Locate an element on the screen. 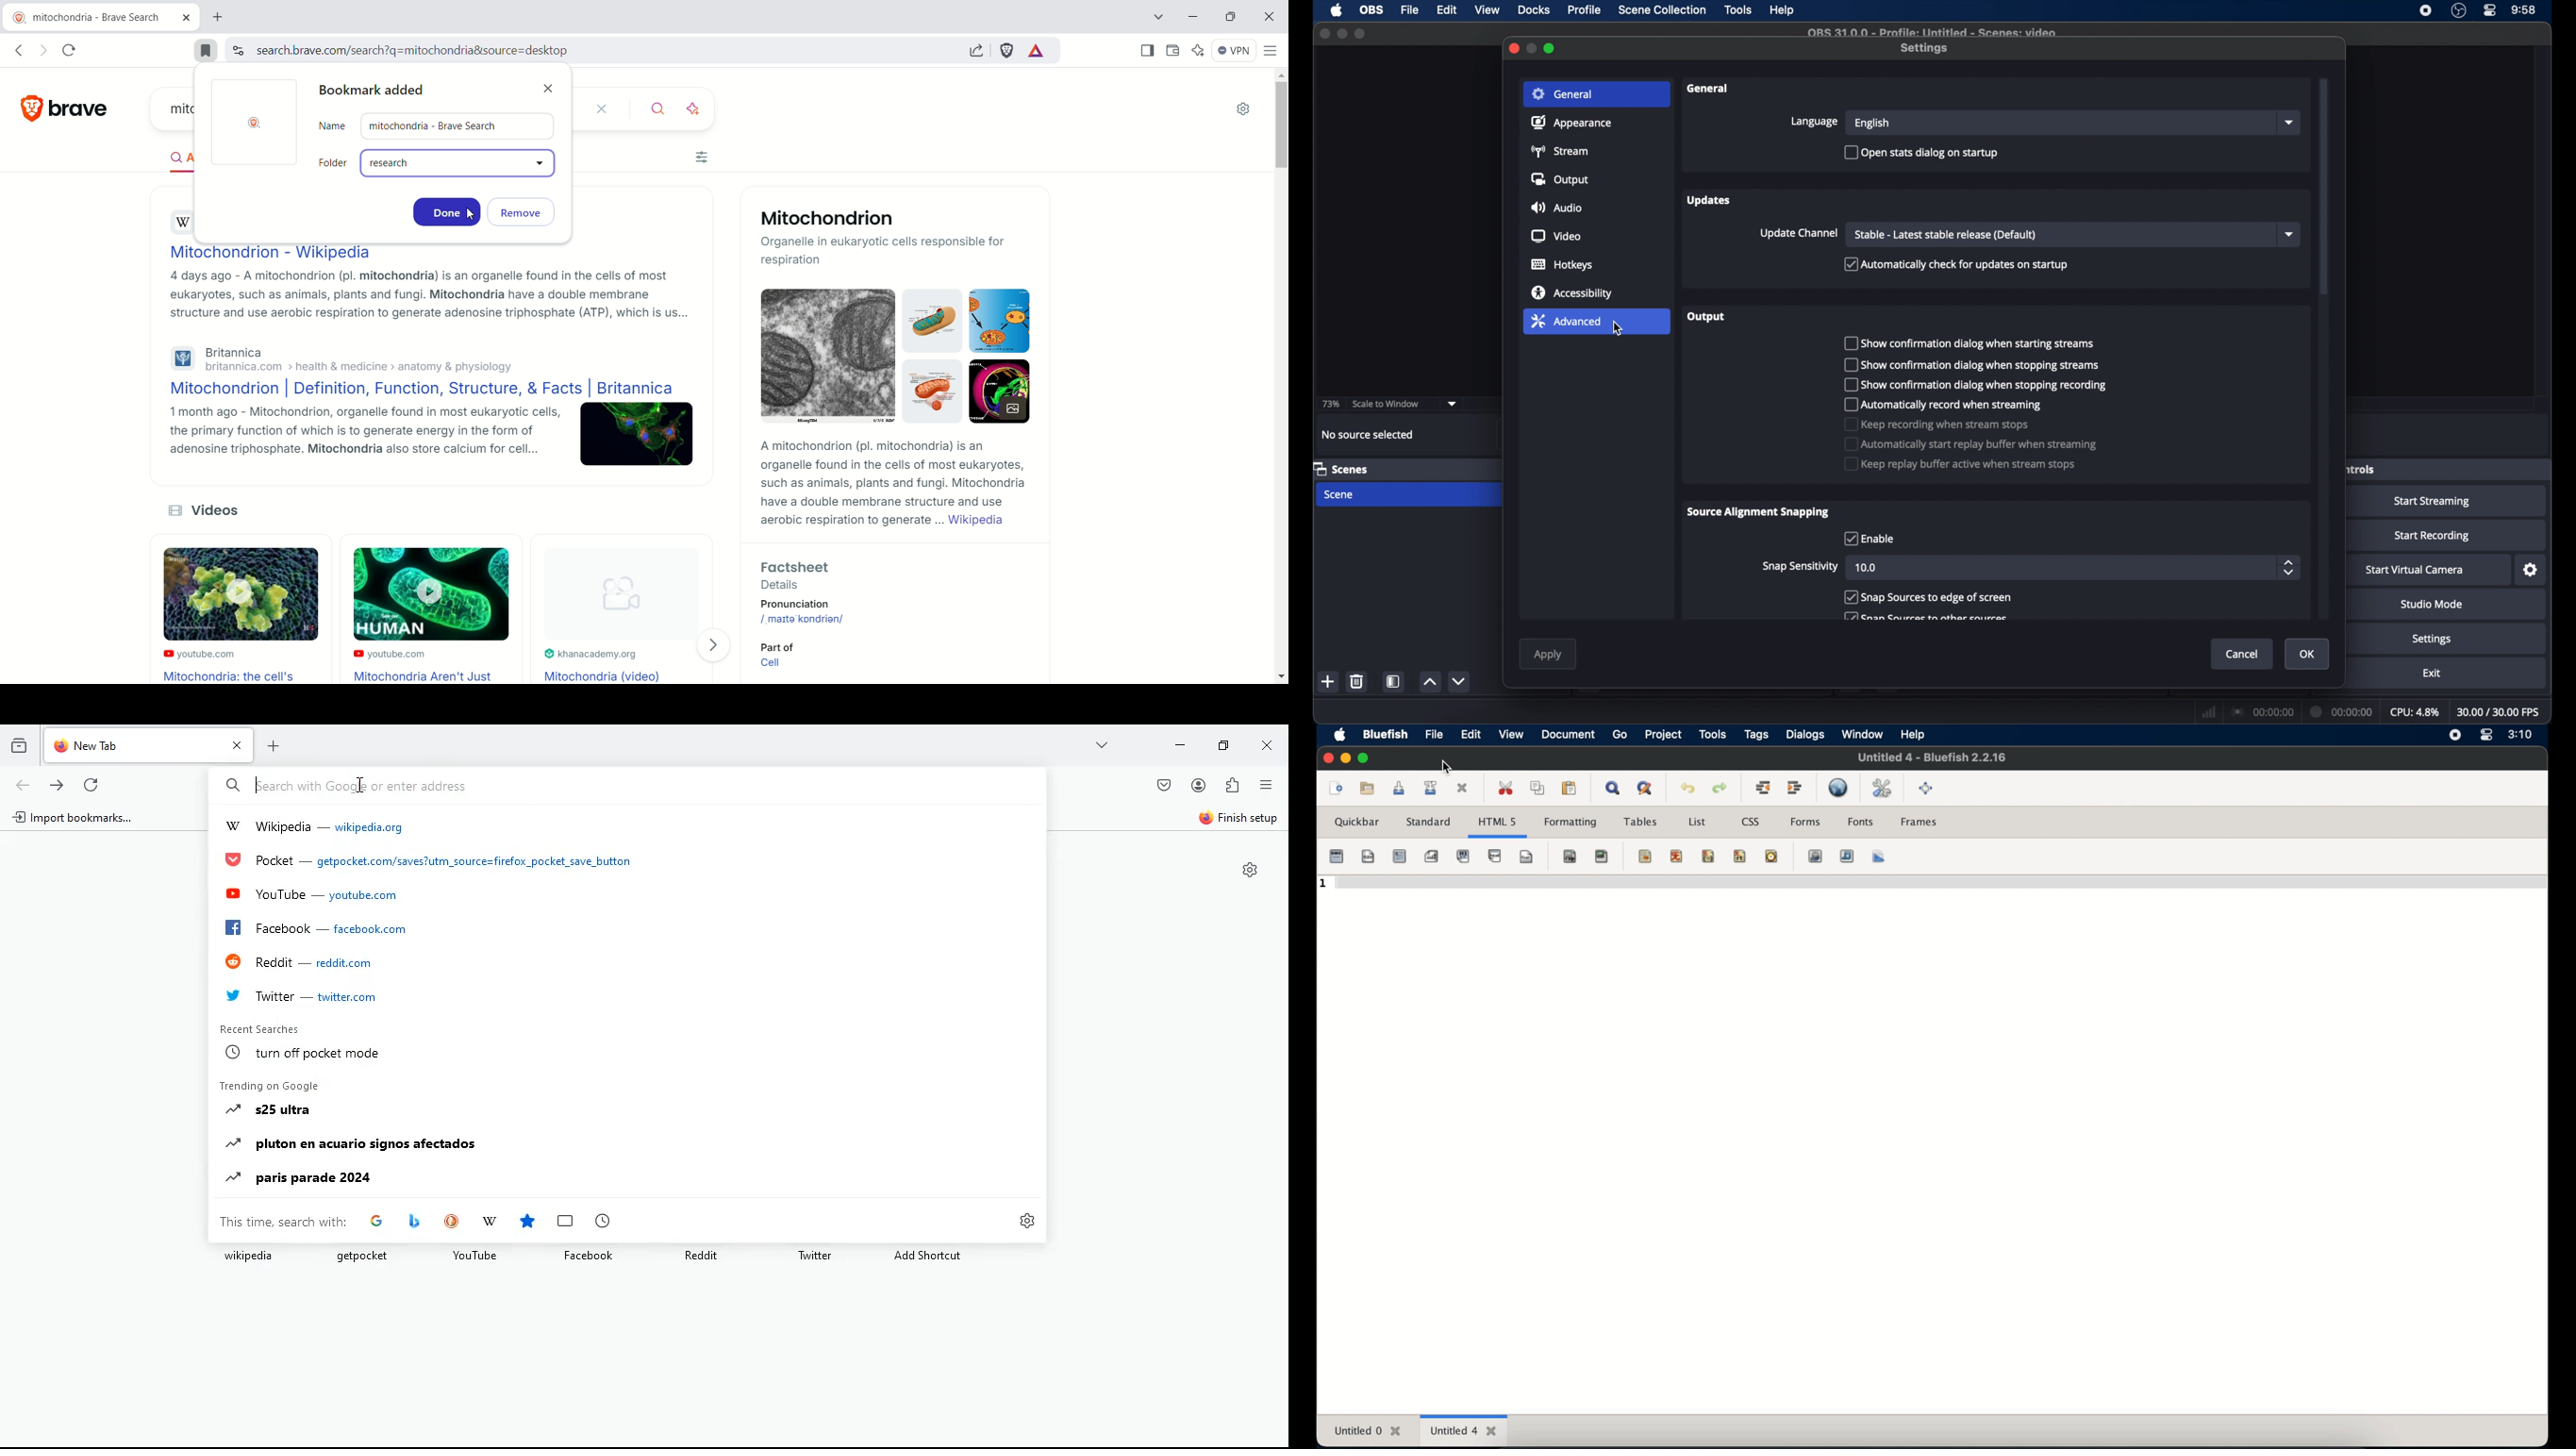 The image size is (2576, 1456). back is located at coordinates (22, 785).